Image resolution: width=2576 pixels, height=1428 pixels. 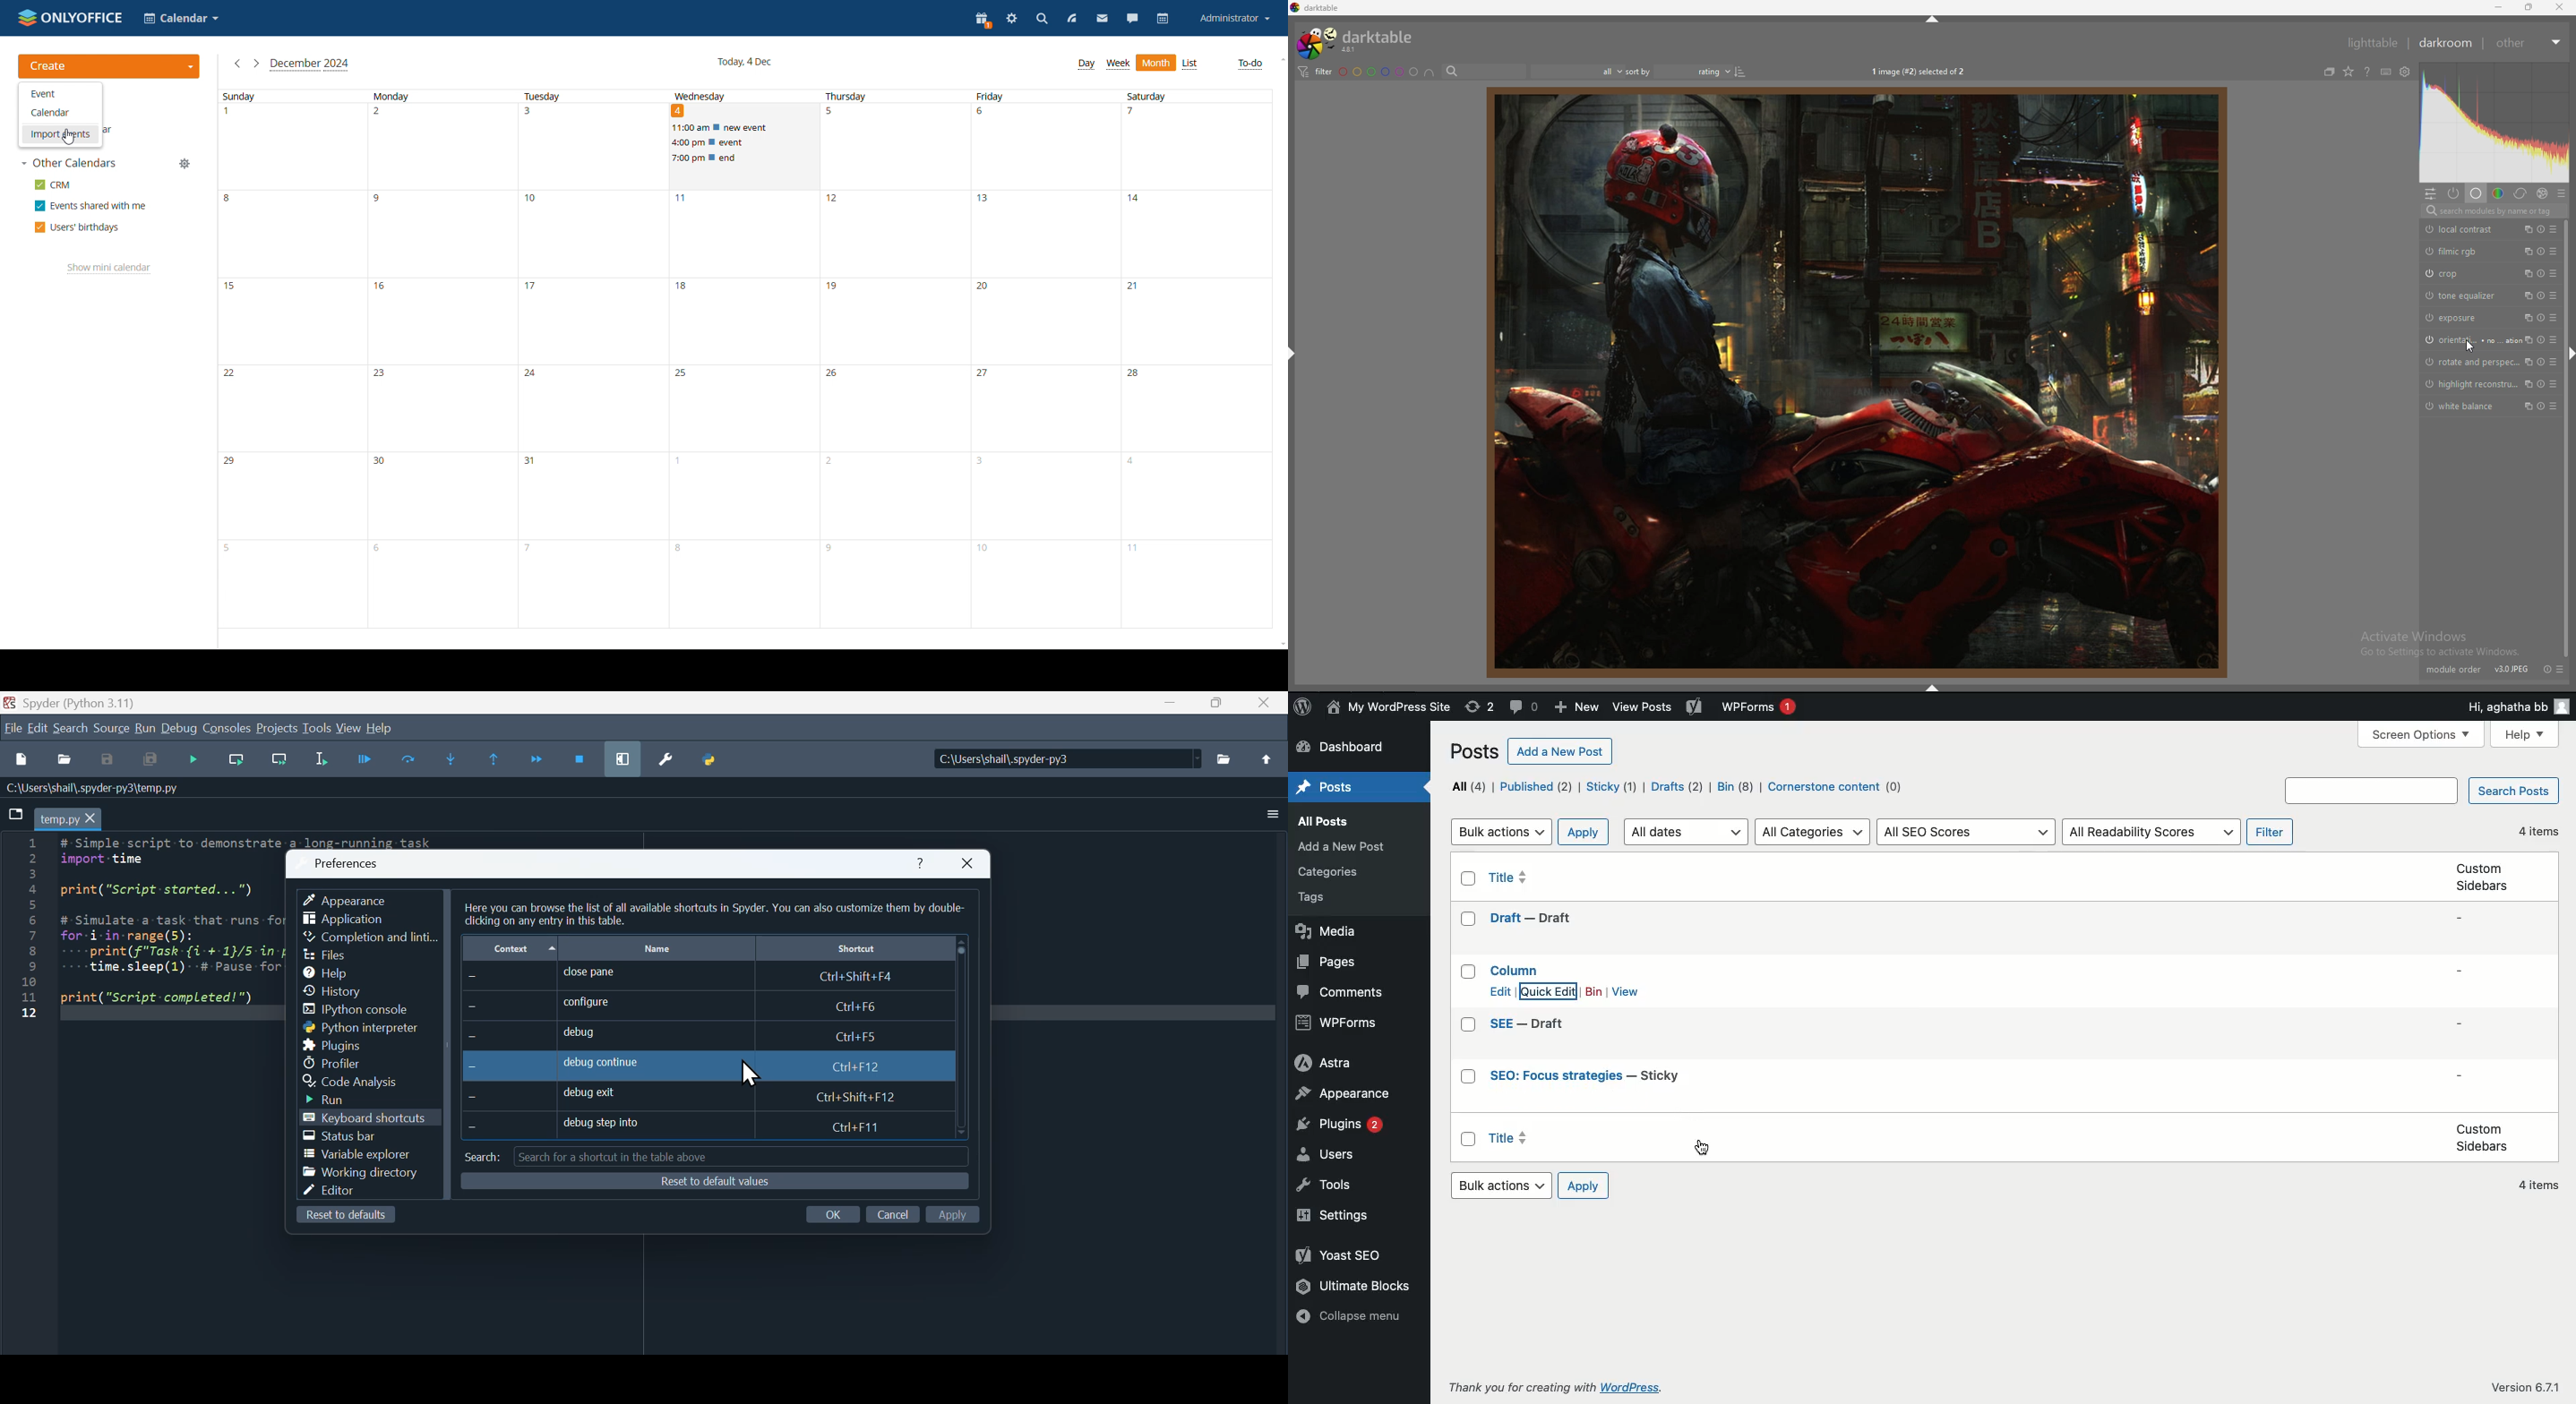 What do you see at coordinates (1387, 707) in the screenshot?
I see `Name` at bounding box center [1387, 707].